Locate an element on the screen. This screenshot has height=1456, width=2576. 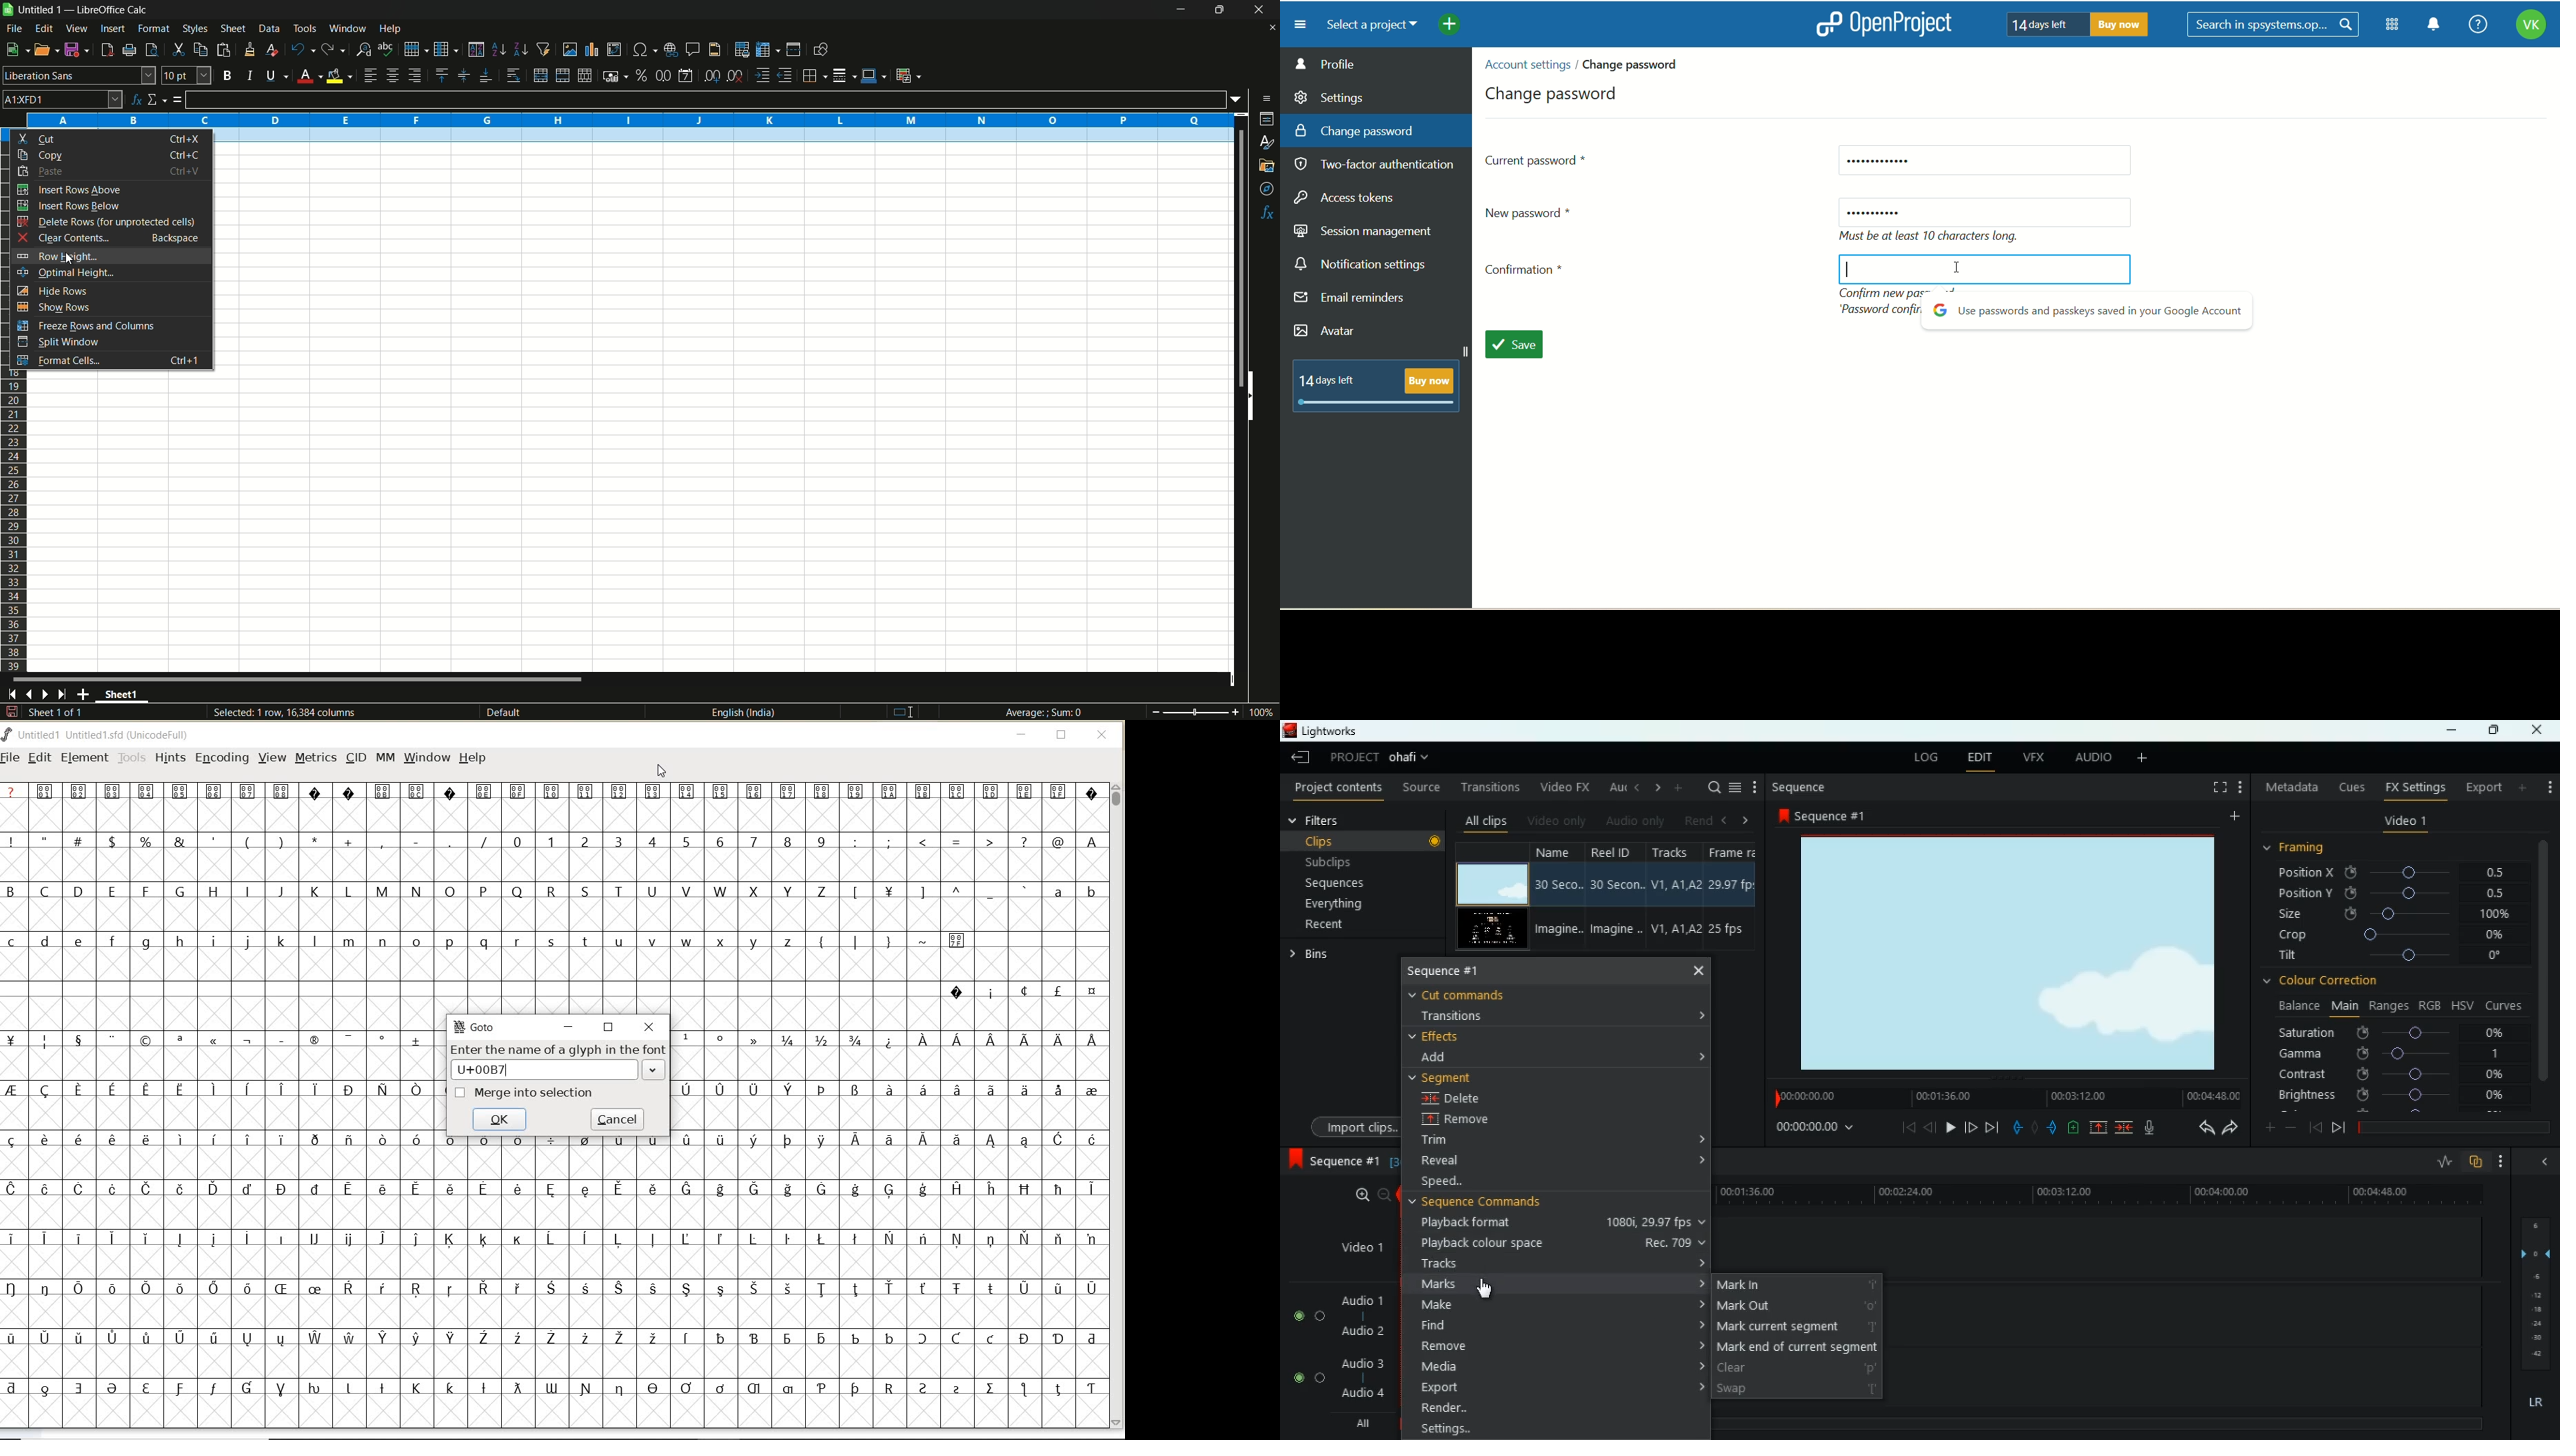
standard selection is located at coordinates (908, 711).